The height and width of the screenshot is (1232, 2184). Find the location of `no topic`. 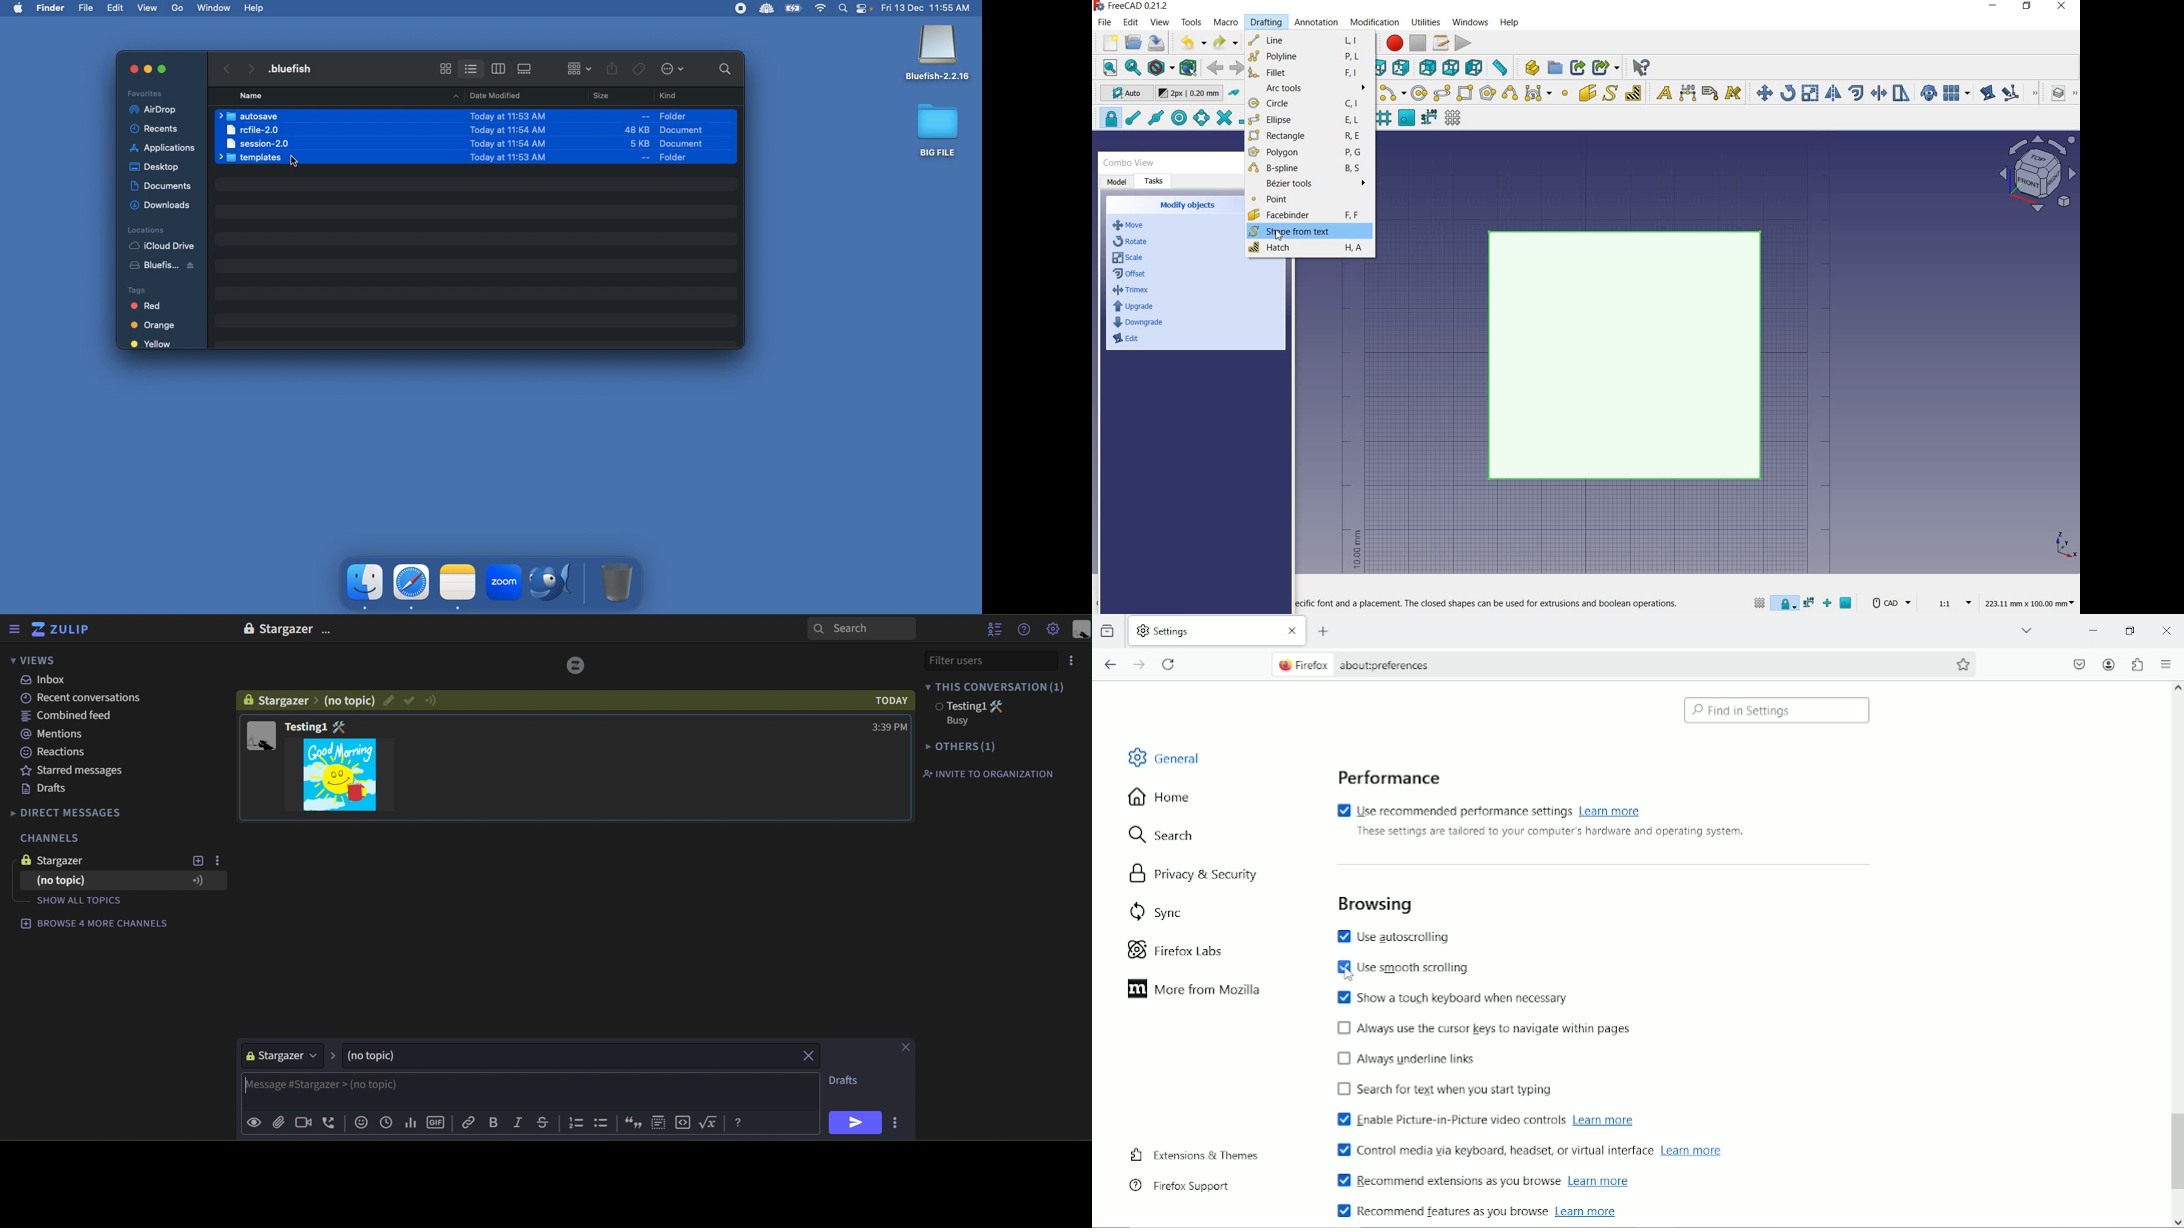

no topic is located at coordinates (349, 700).